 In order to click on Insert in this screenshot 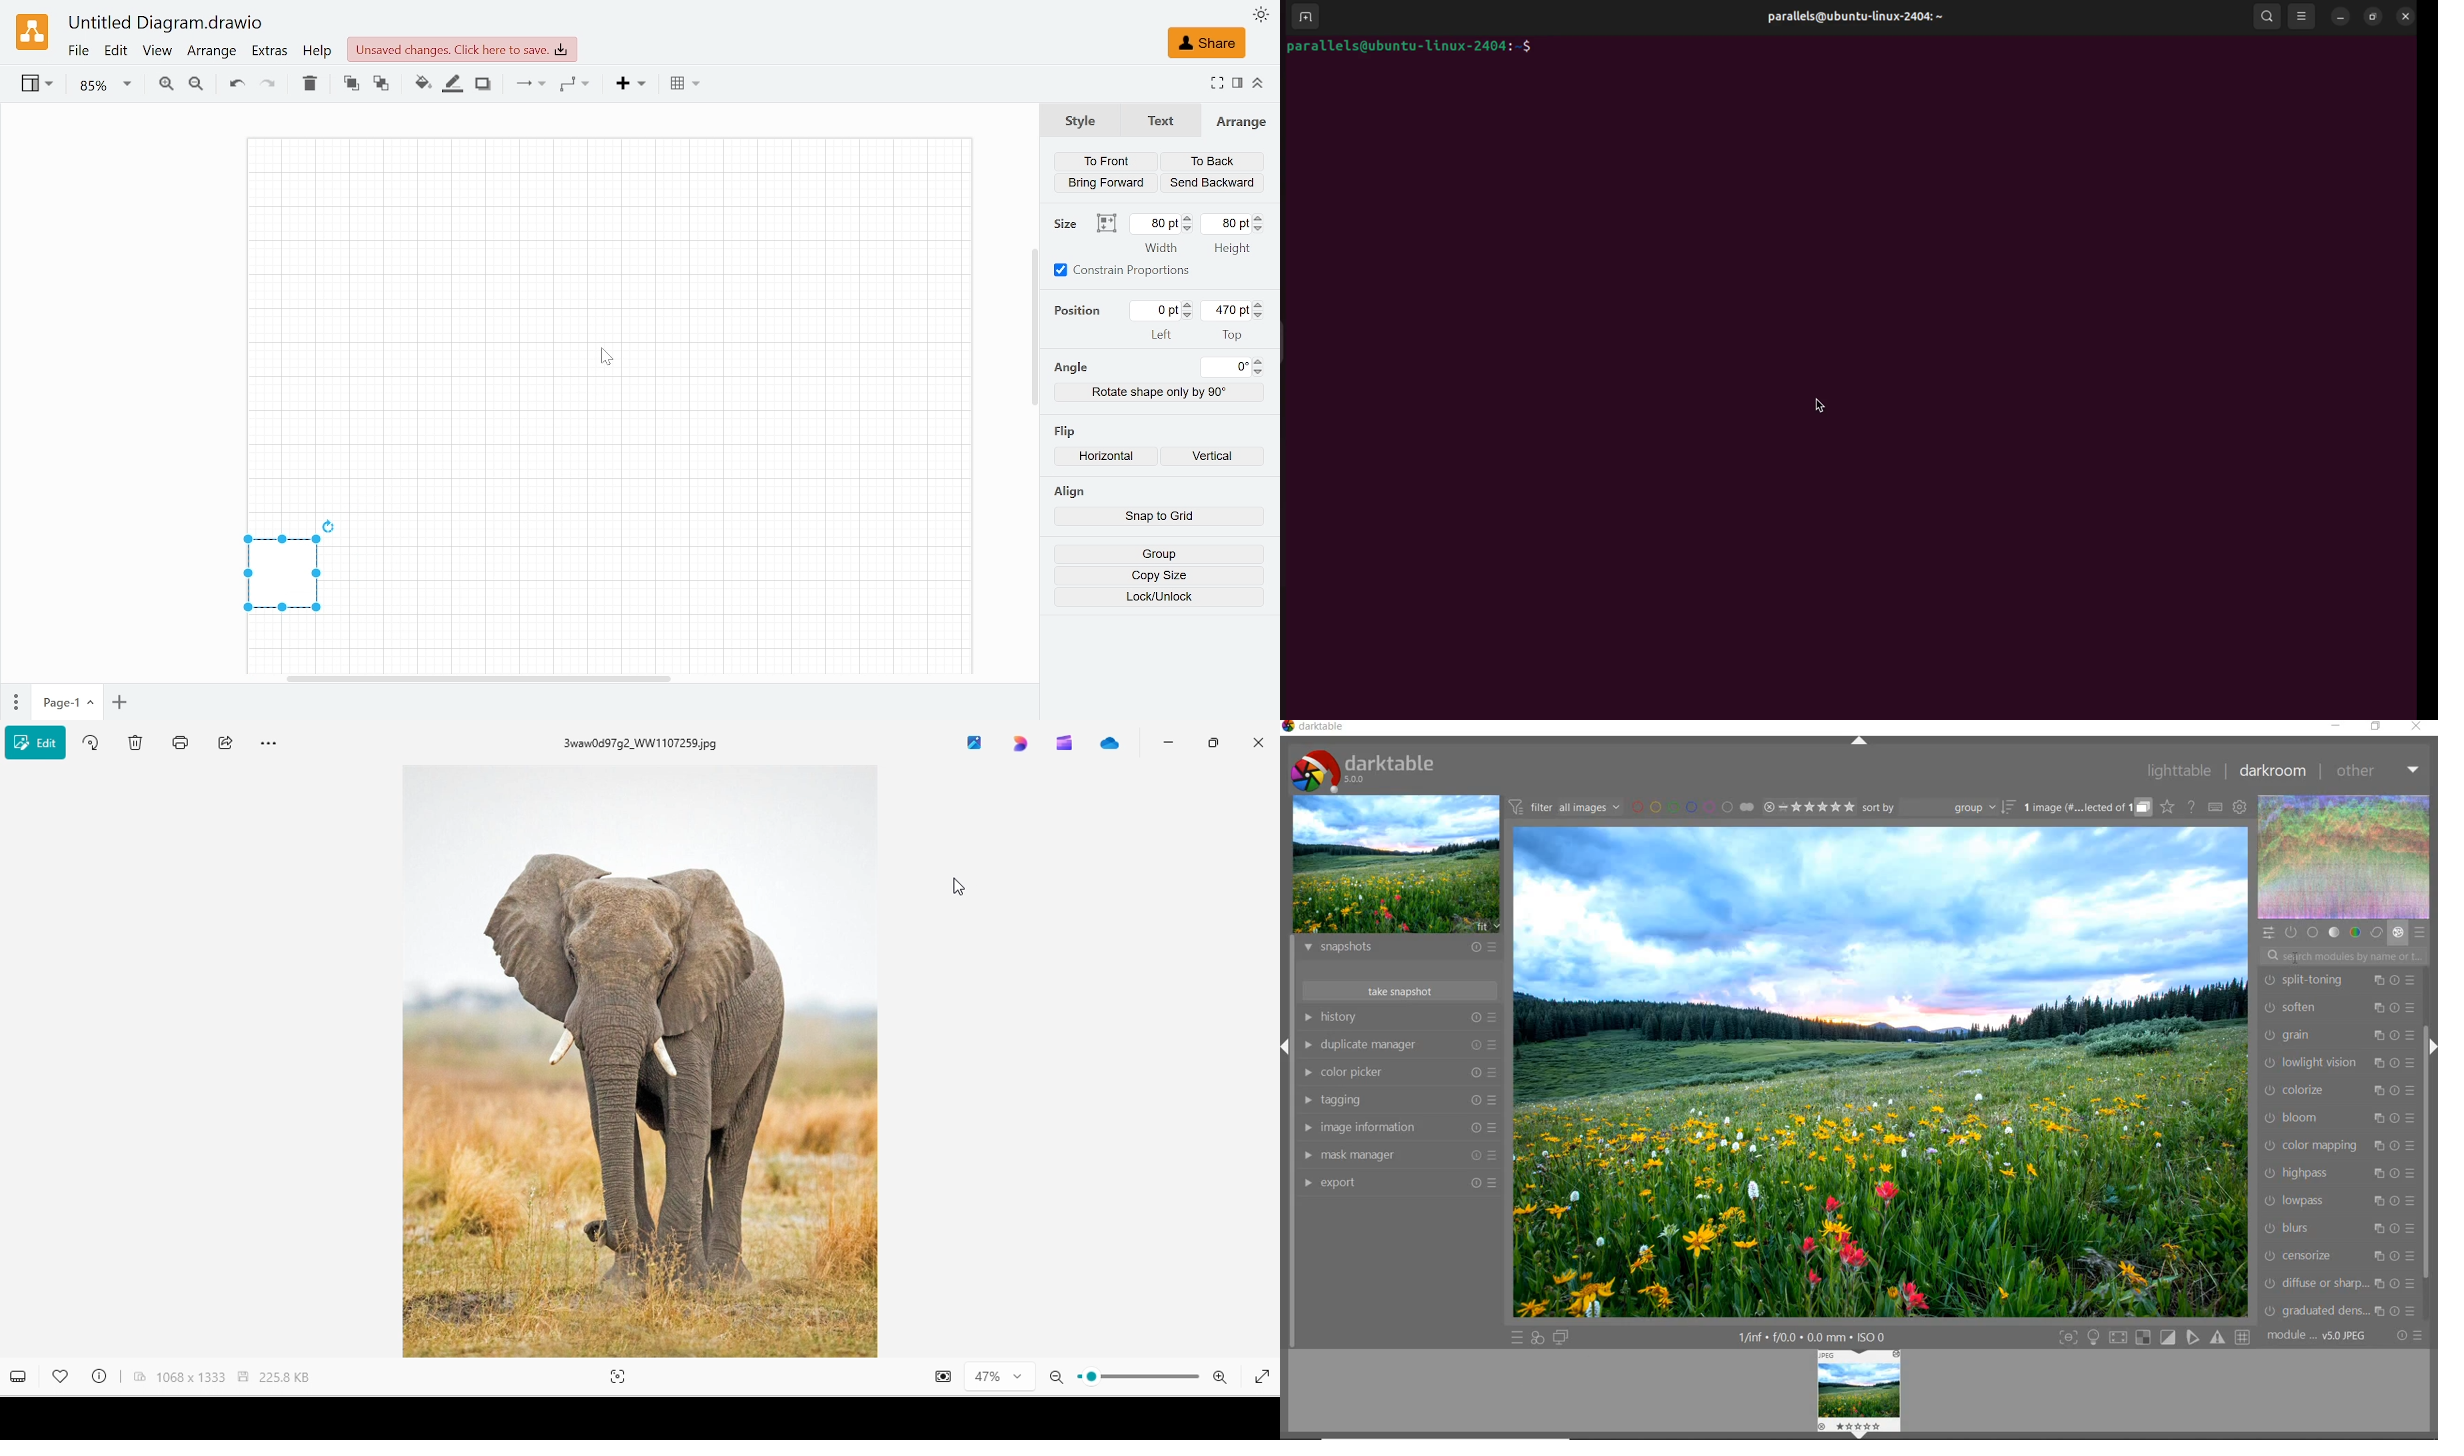, I will do `click(633, 85)`.